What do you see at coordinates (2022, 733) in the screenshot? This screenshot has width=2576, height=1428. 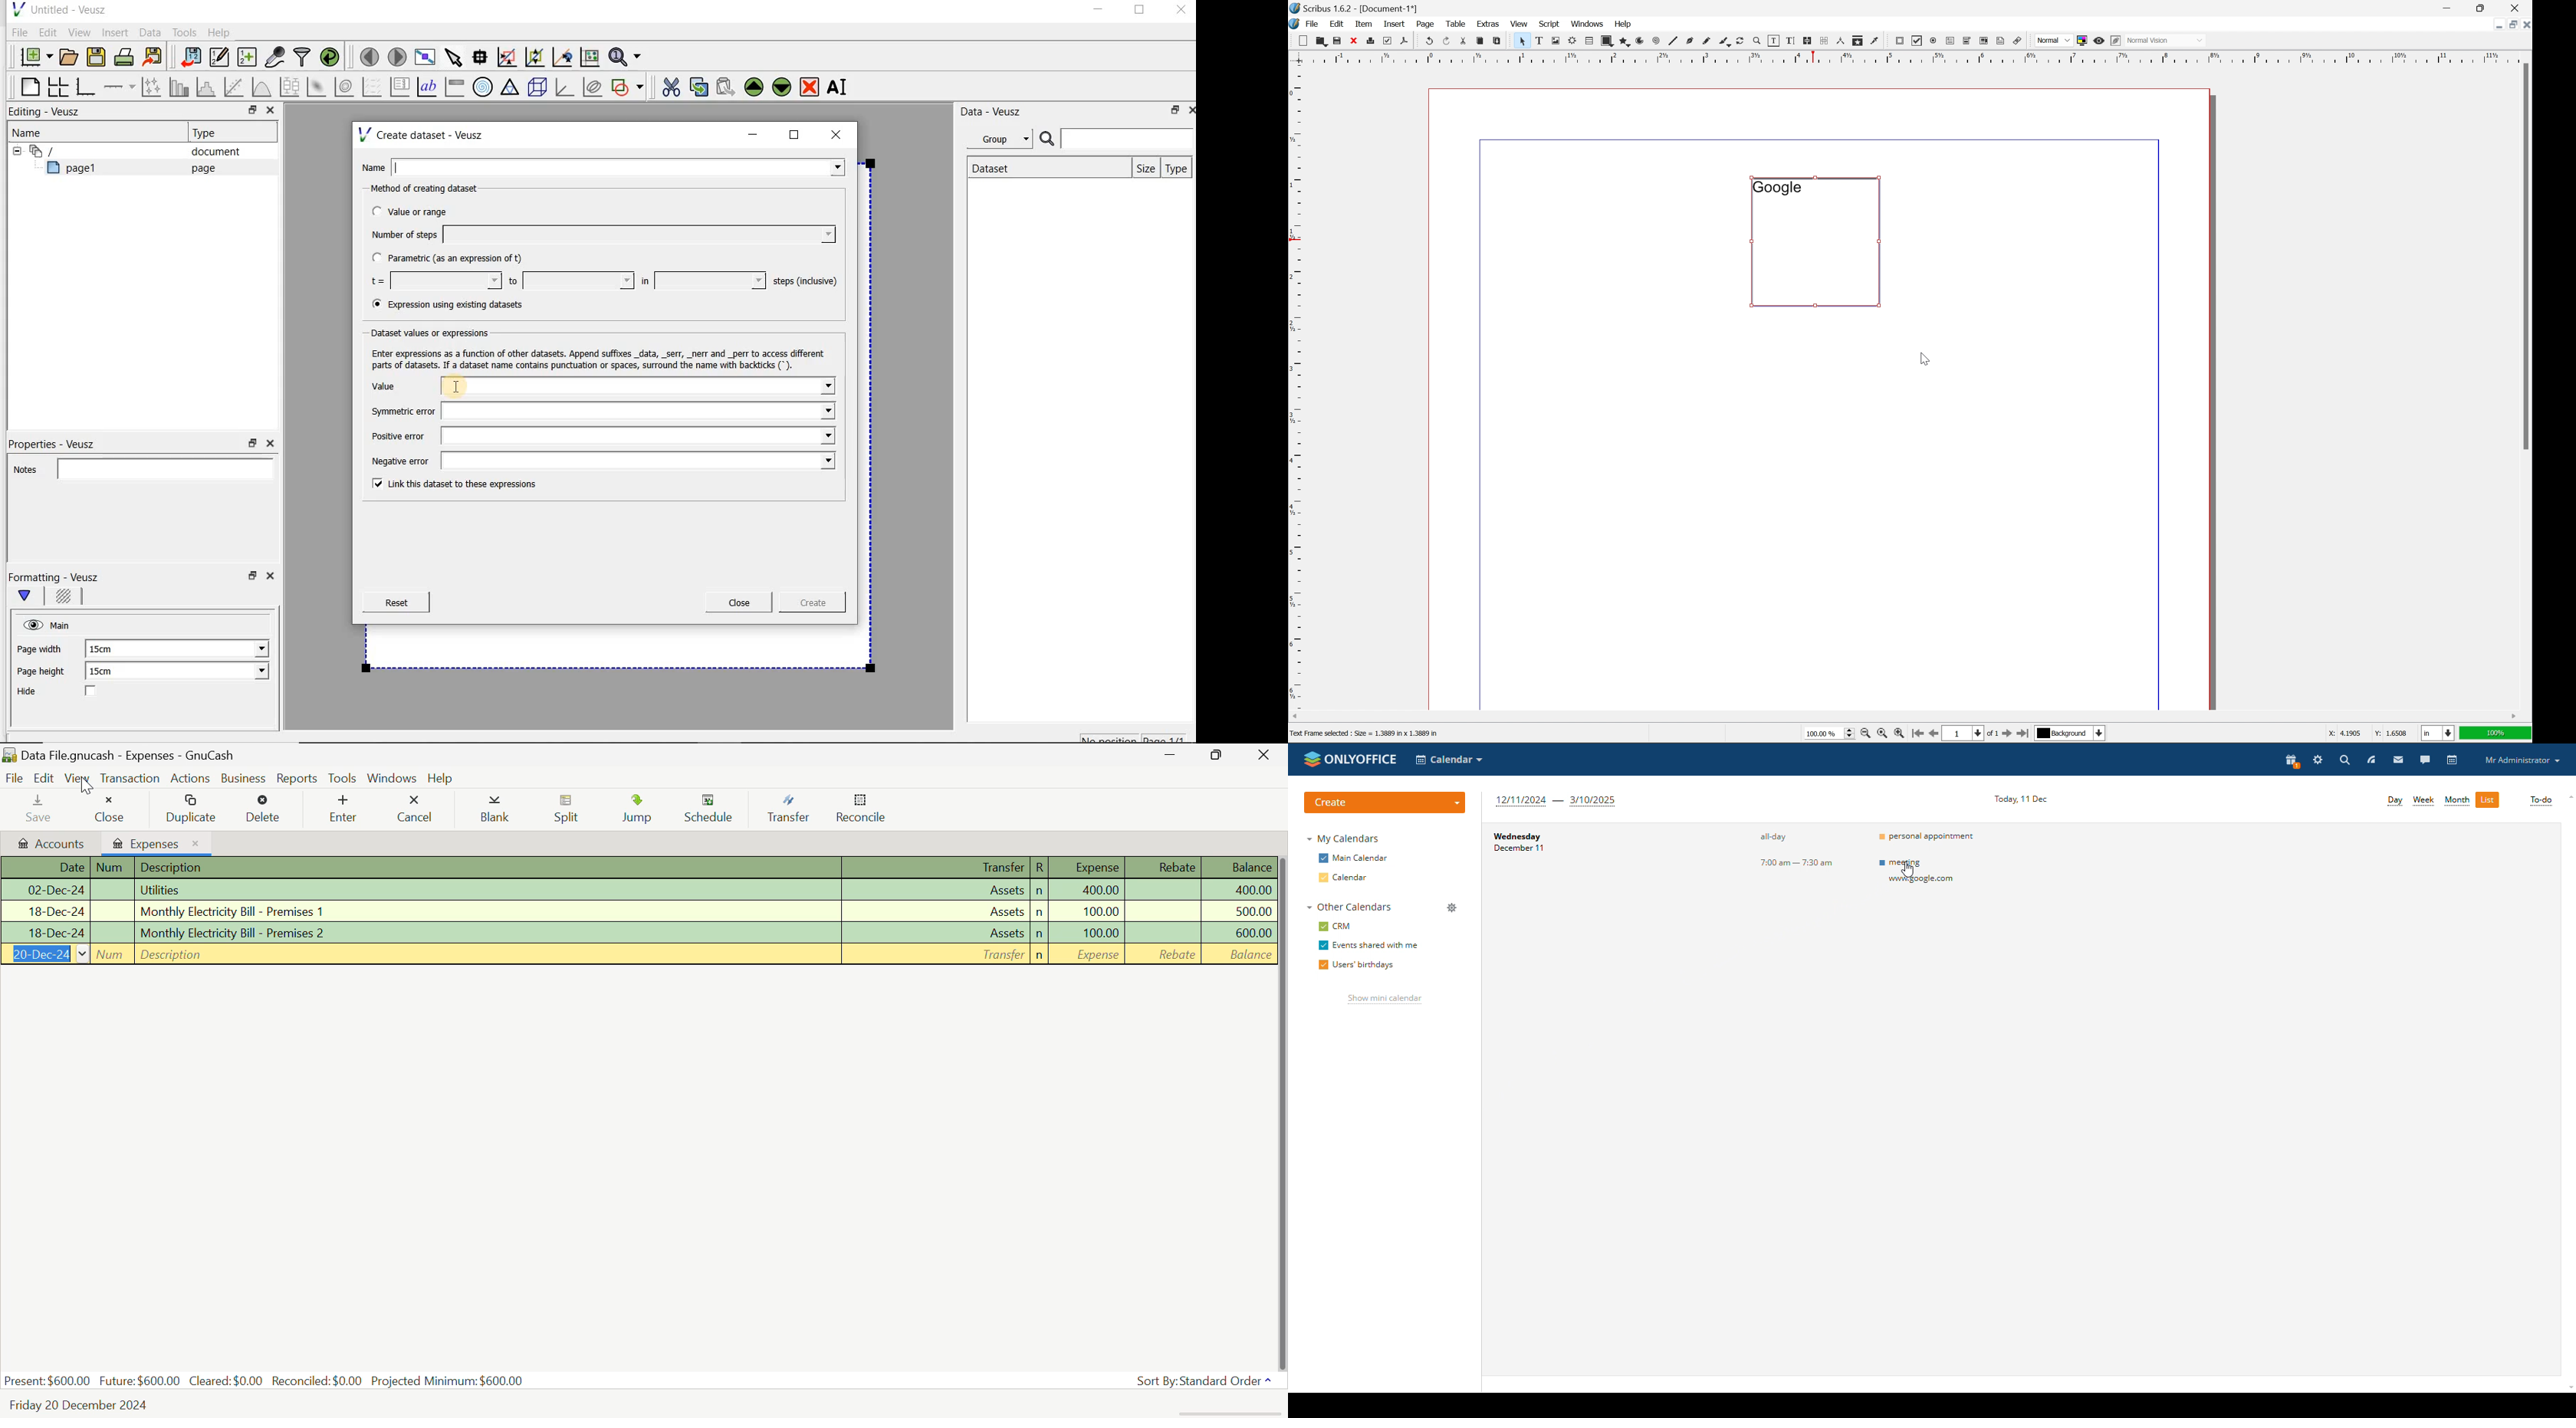 I see `go to last page` at bounding box center [2022, 733].